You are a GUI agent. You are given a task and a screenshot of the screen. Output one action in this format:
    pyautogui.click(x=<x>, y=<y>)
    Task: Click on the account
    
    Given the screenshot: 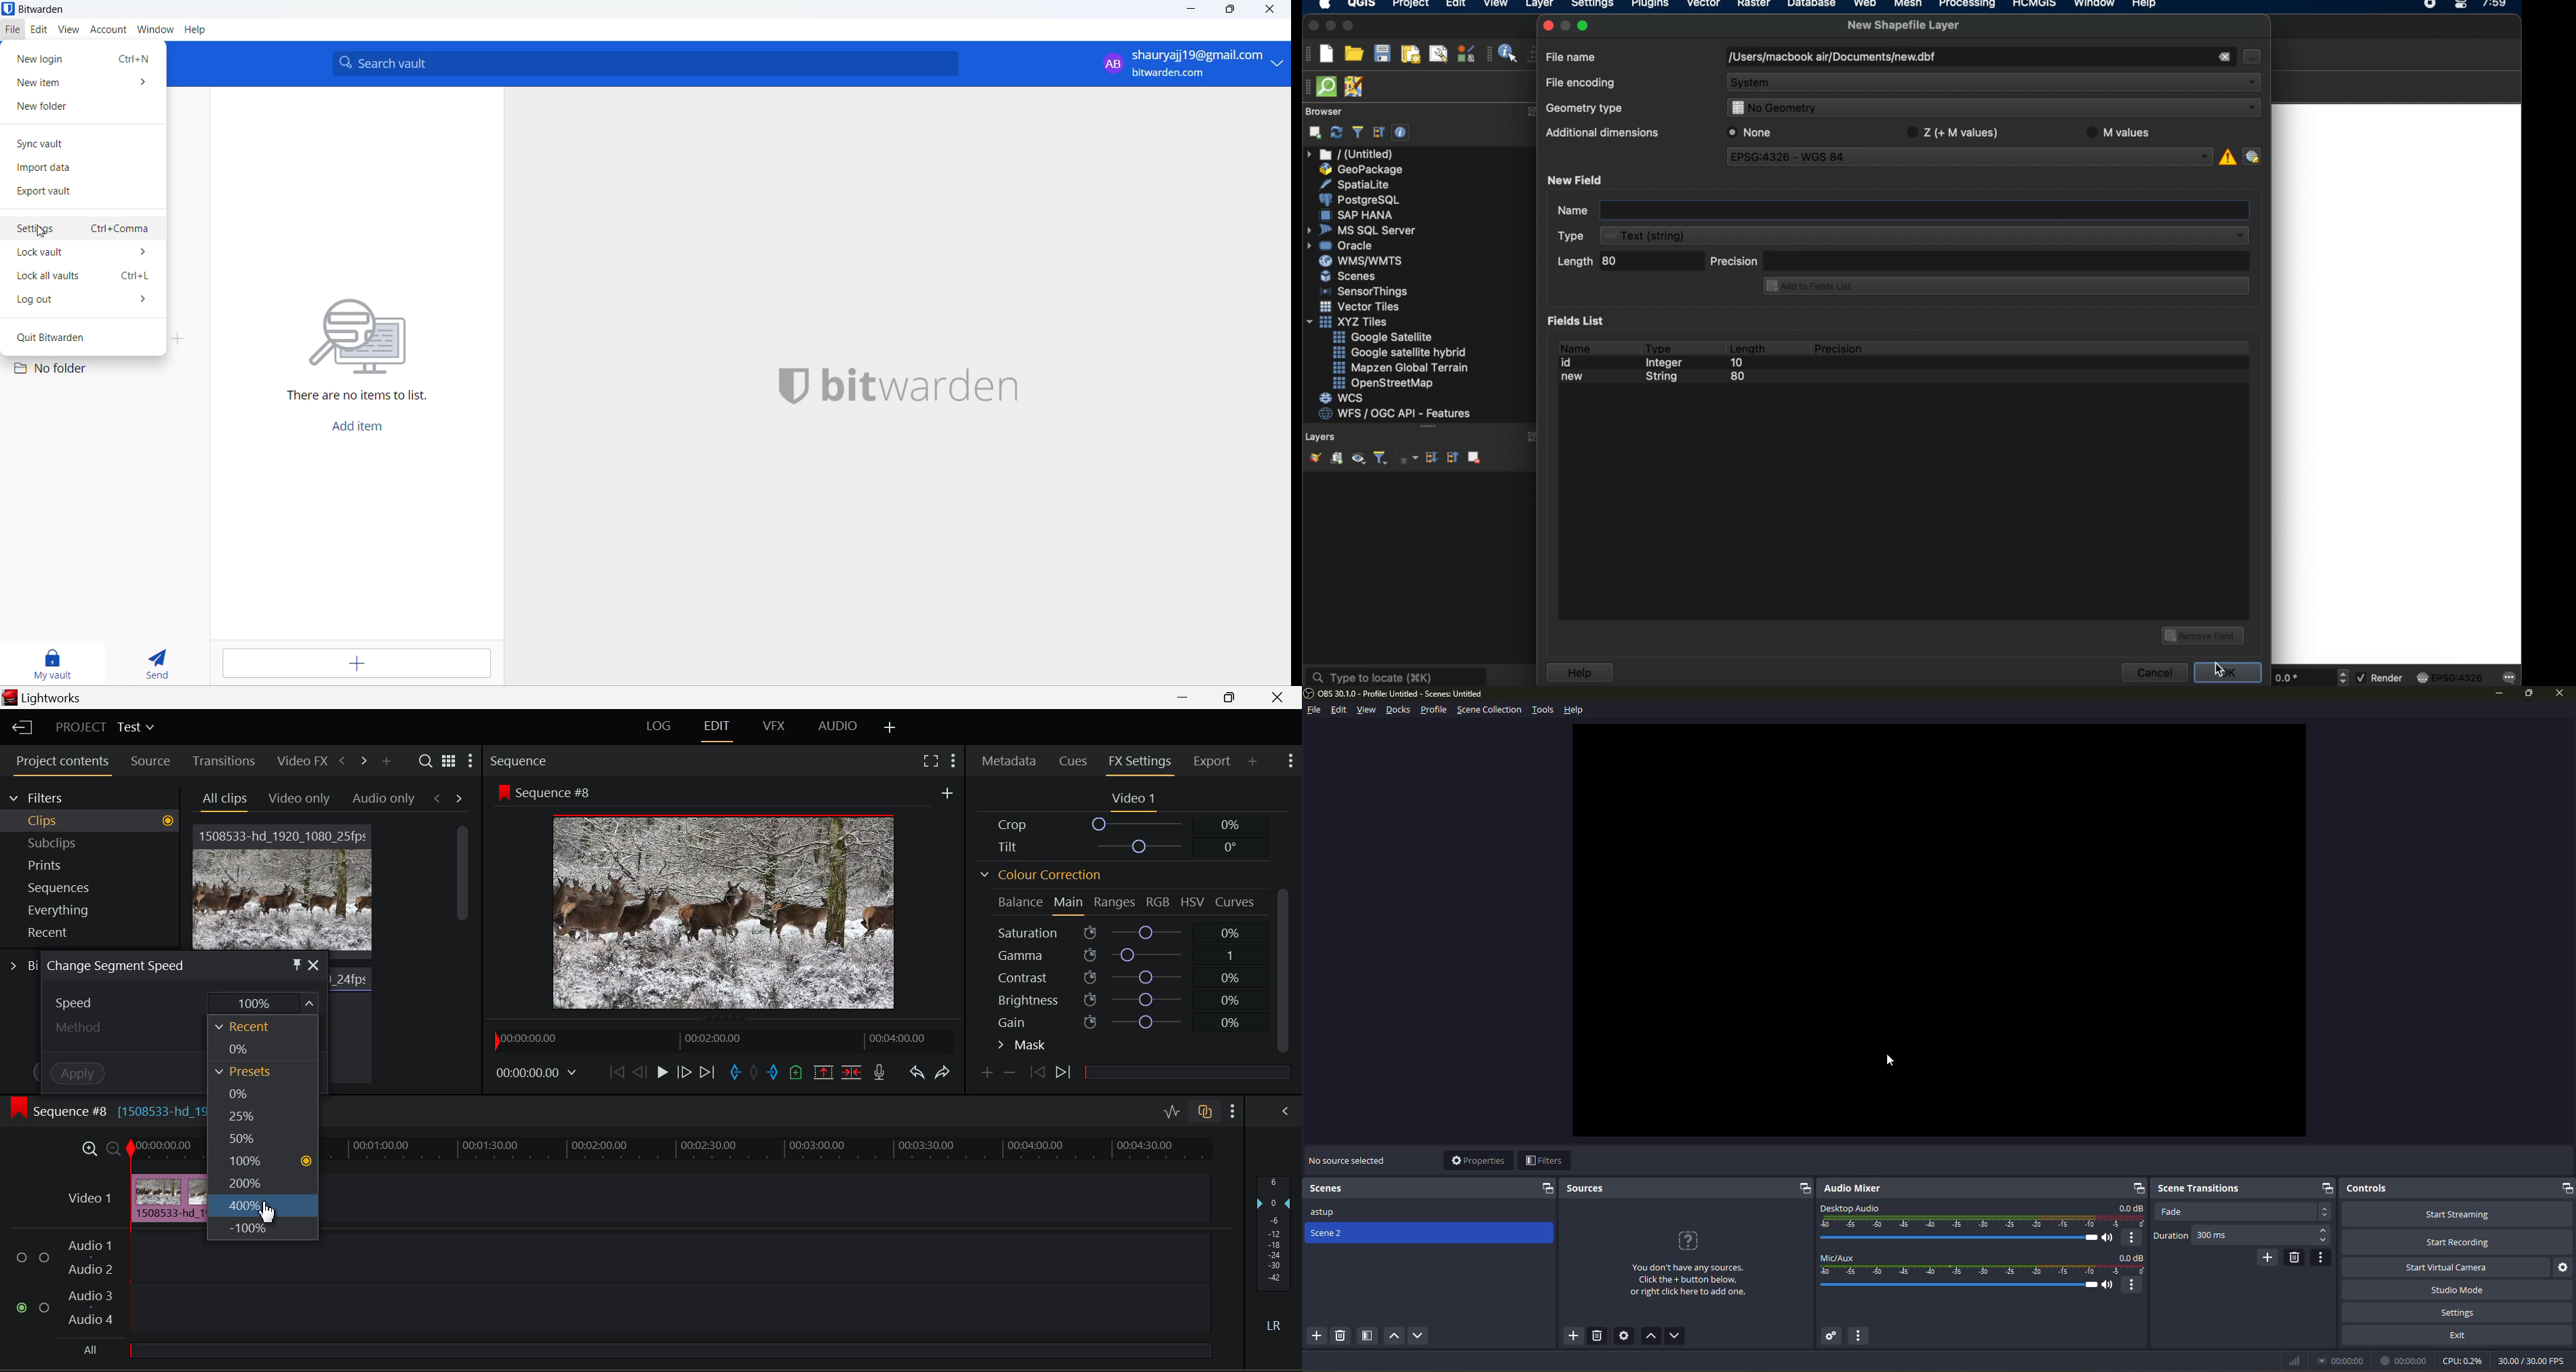 What is the action you would take?
    pyautogui.click(x=108, y=30)
    